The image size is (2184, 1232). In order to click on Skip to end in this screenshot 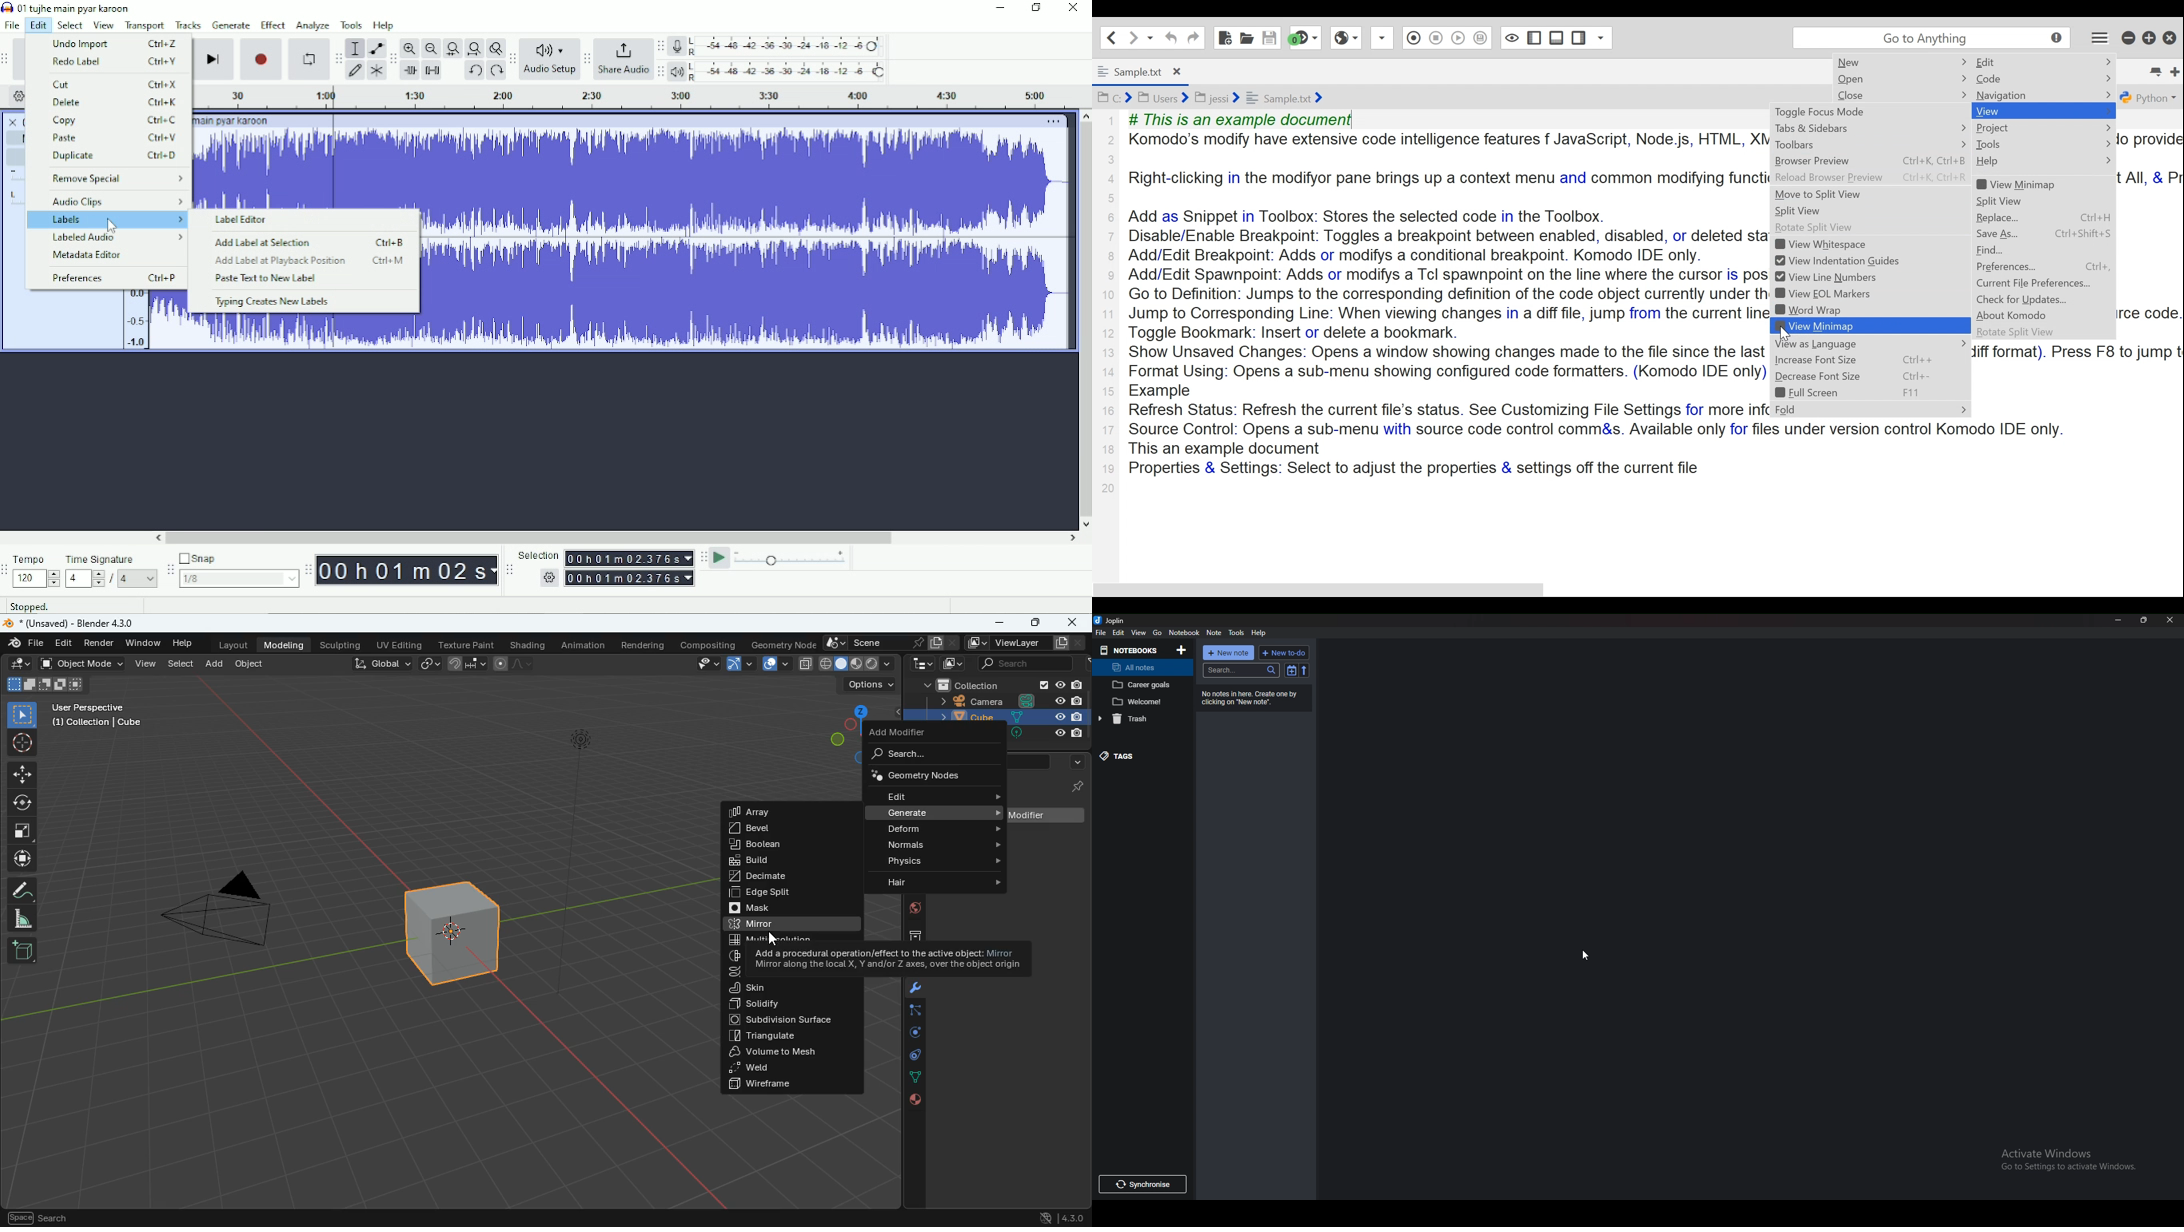, I will do `click(213, 59)`.